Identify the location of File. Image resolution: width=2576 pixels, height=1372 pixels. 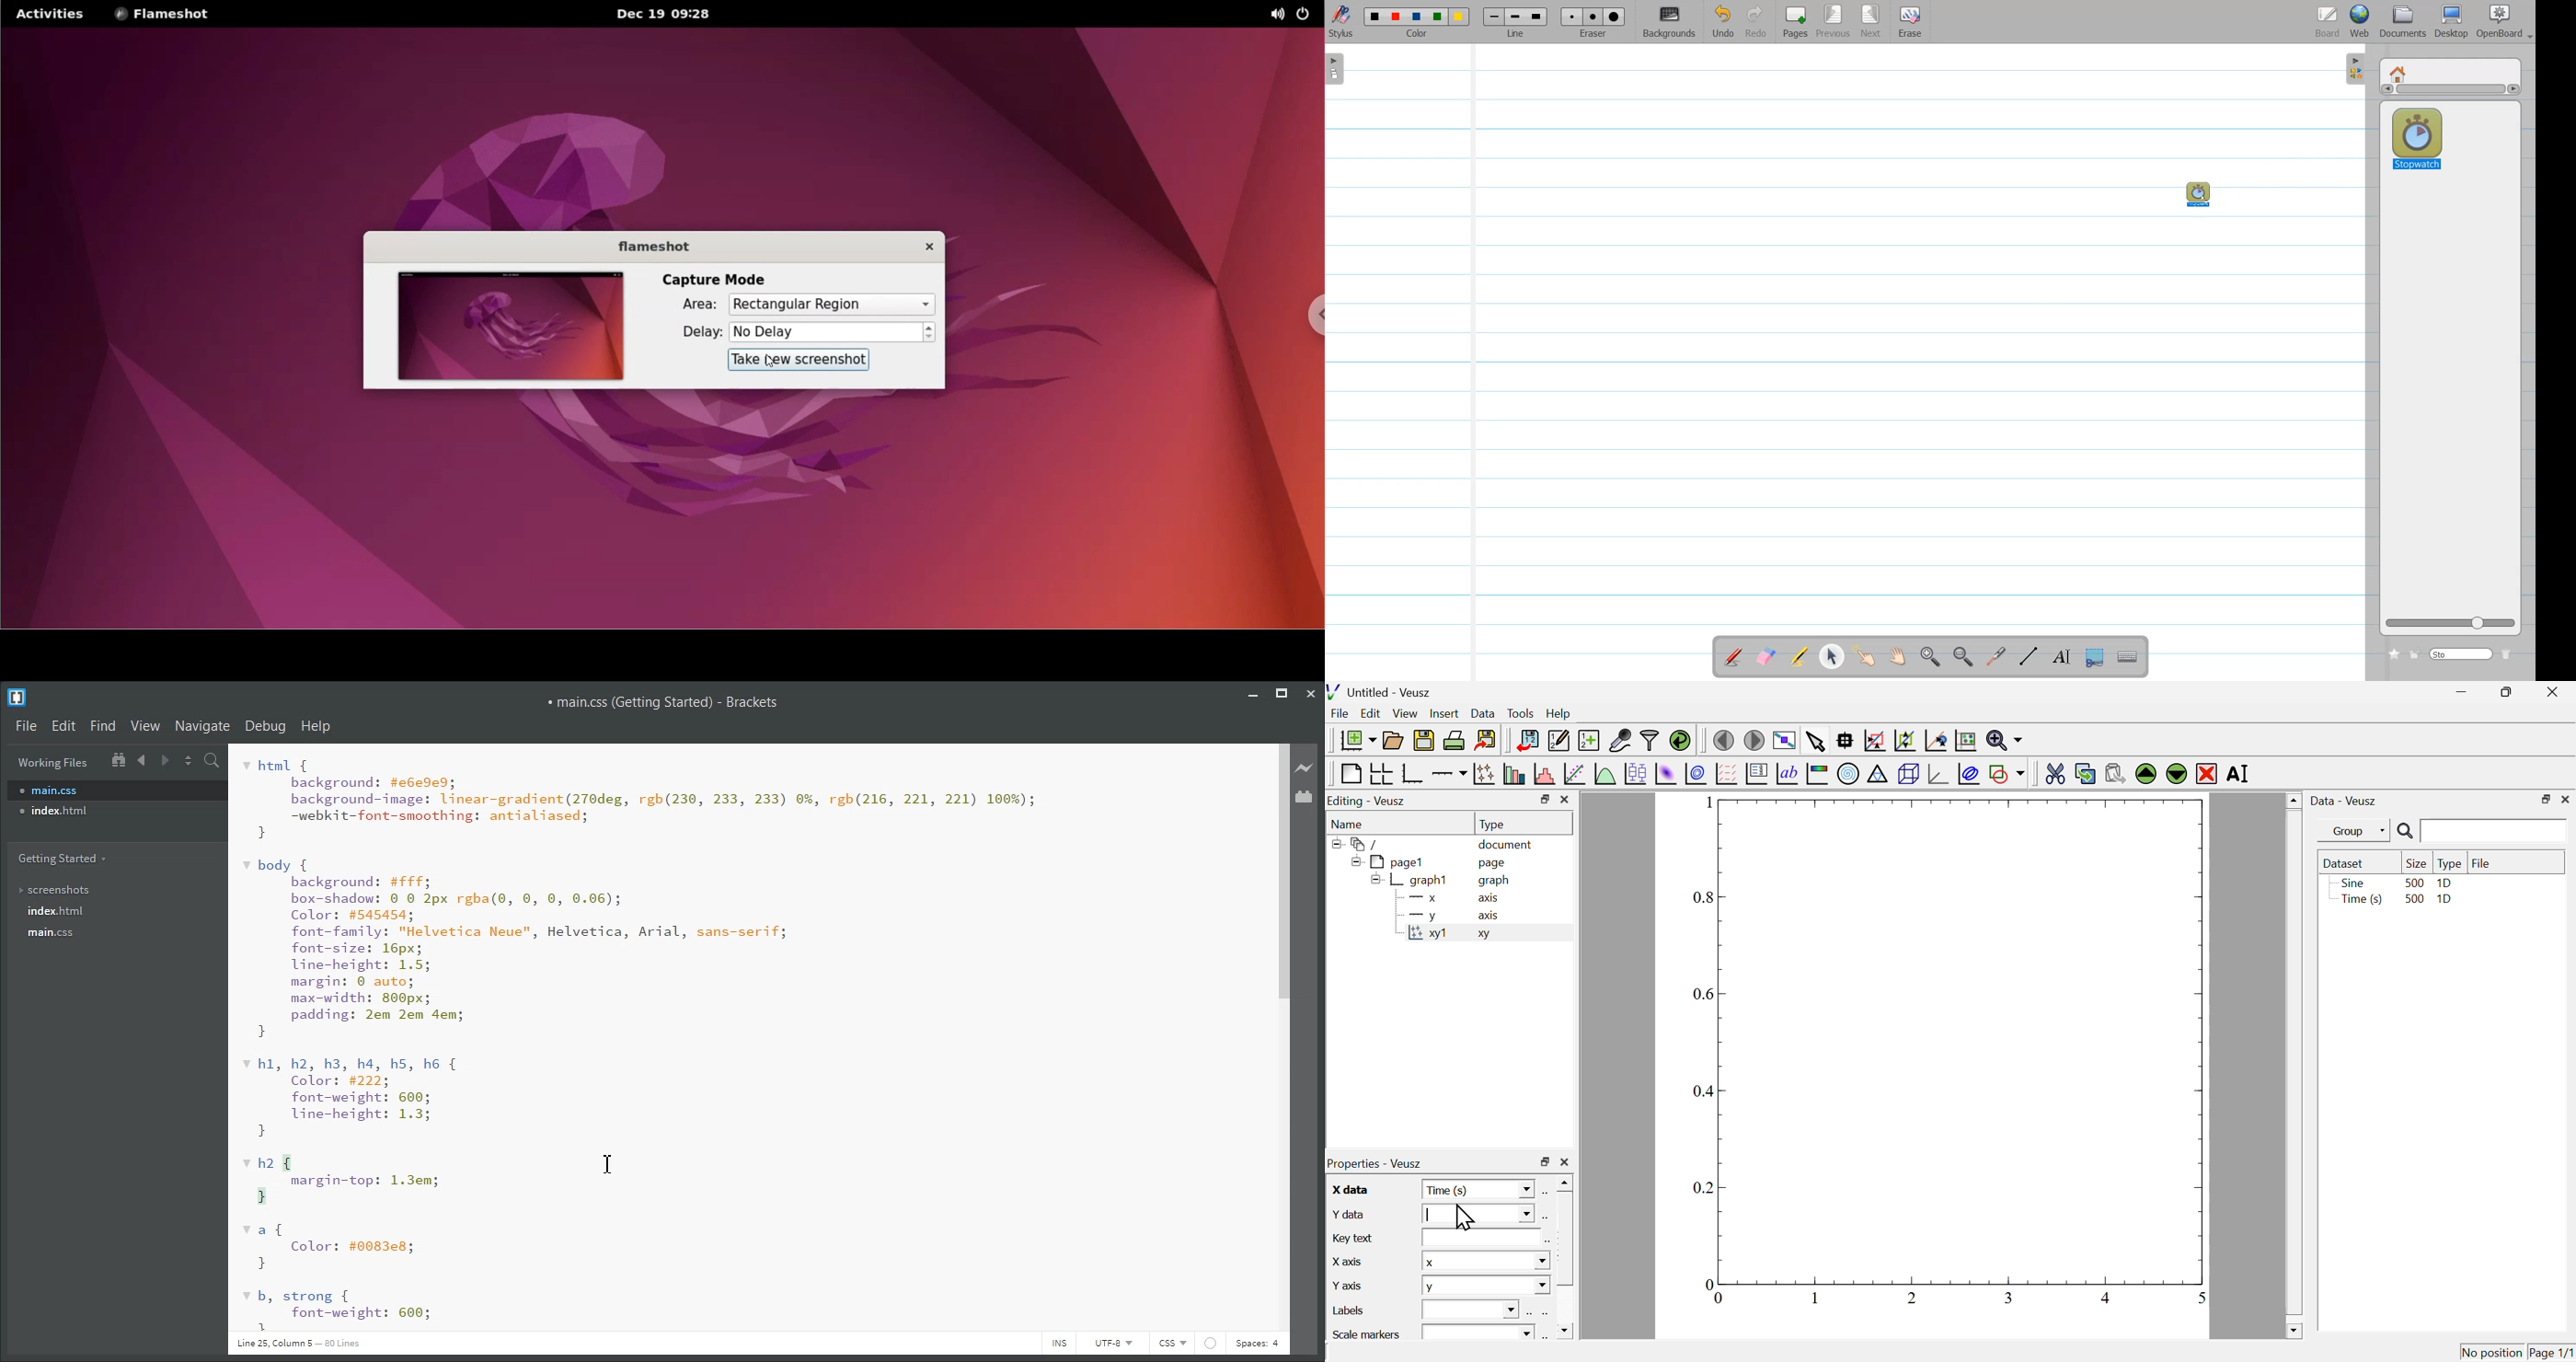
(25, 724).